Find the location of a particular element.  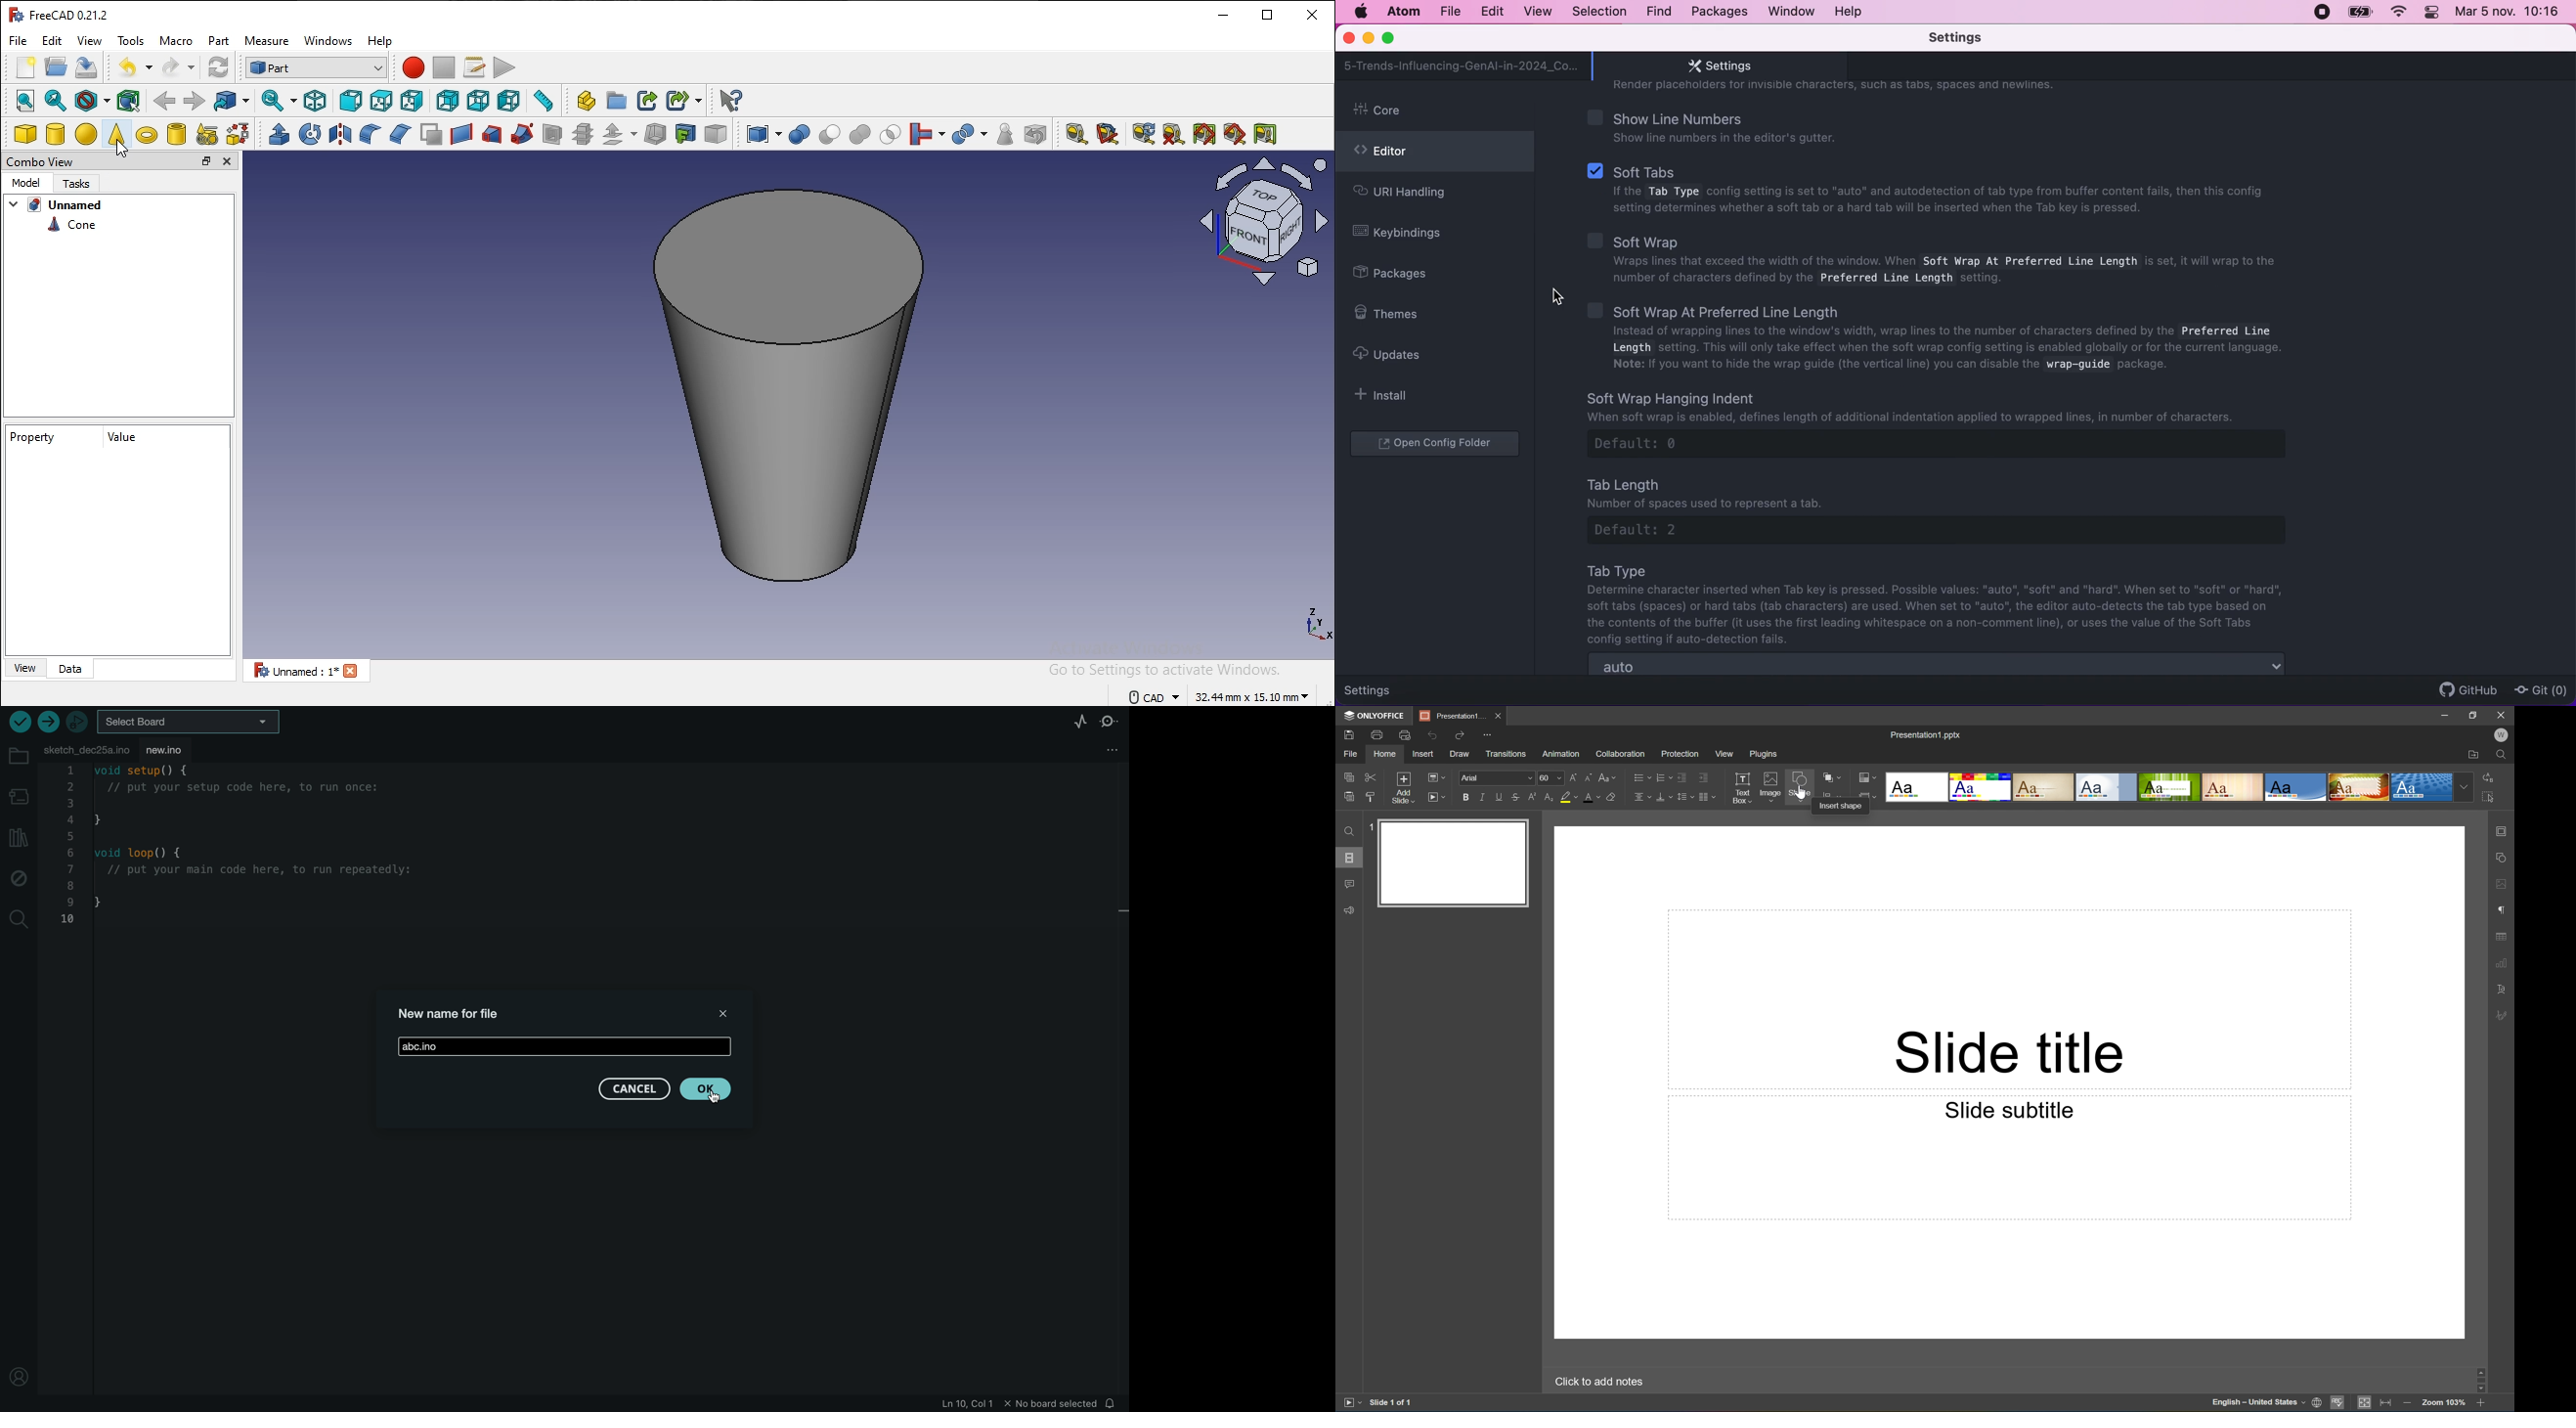

Redo is located at coordinates (1460, 734).